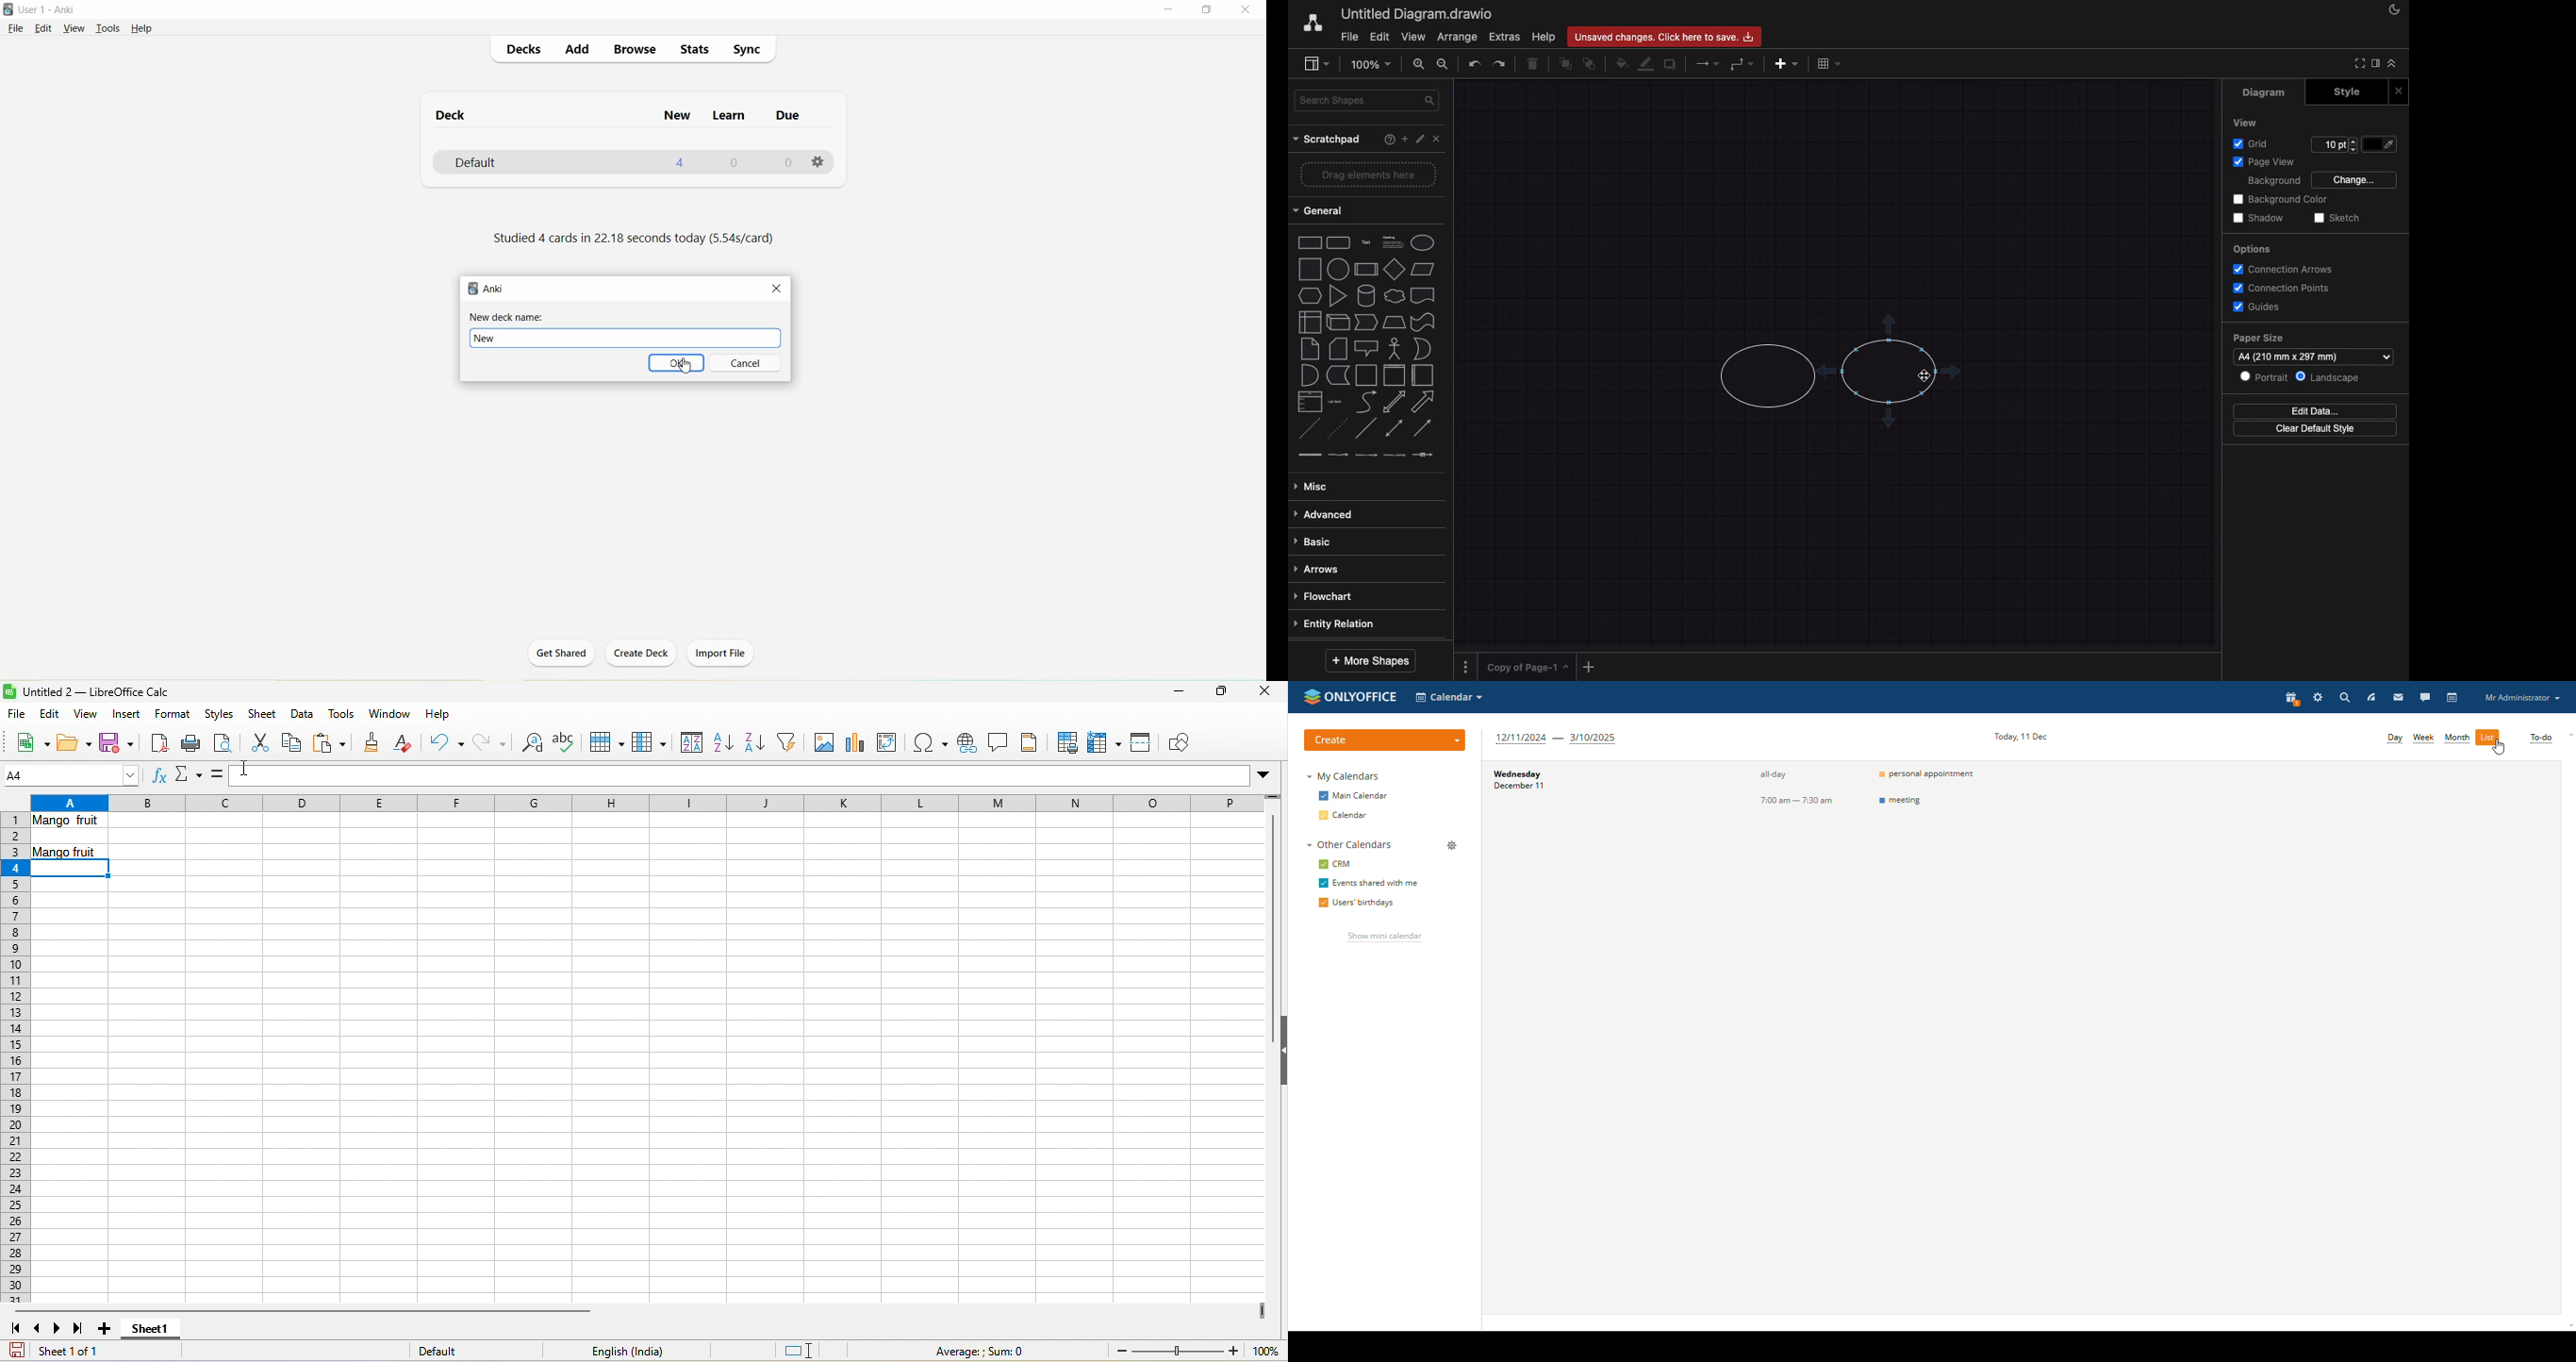  Describe the element at coordinates (721, 744) in the screenshot. I see `sort ascending` at that location.